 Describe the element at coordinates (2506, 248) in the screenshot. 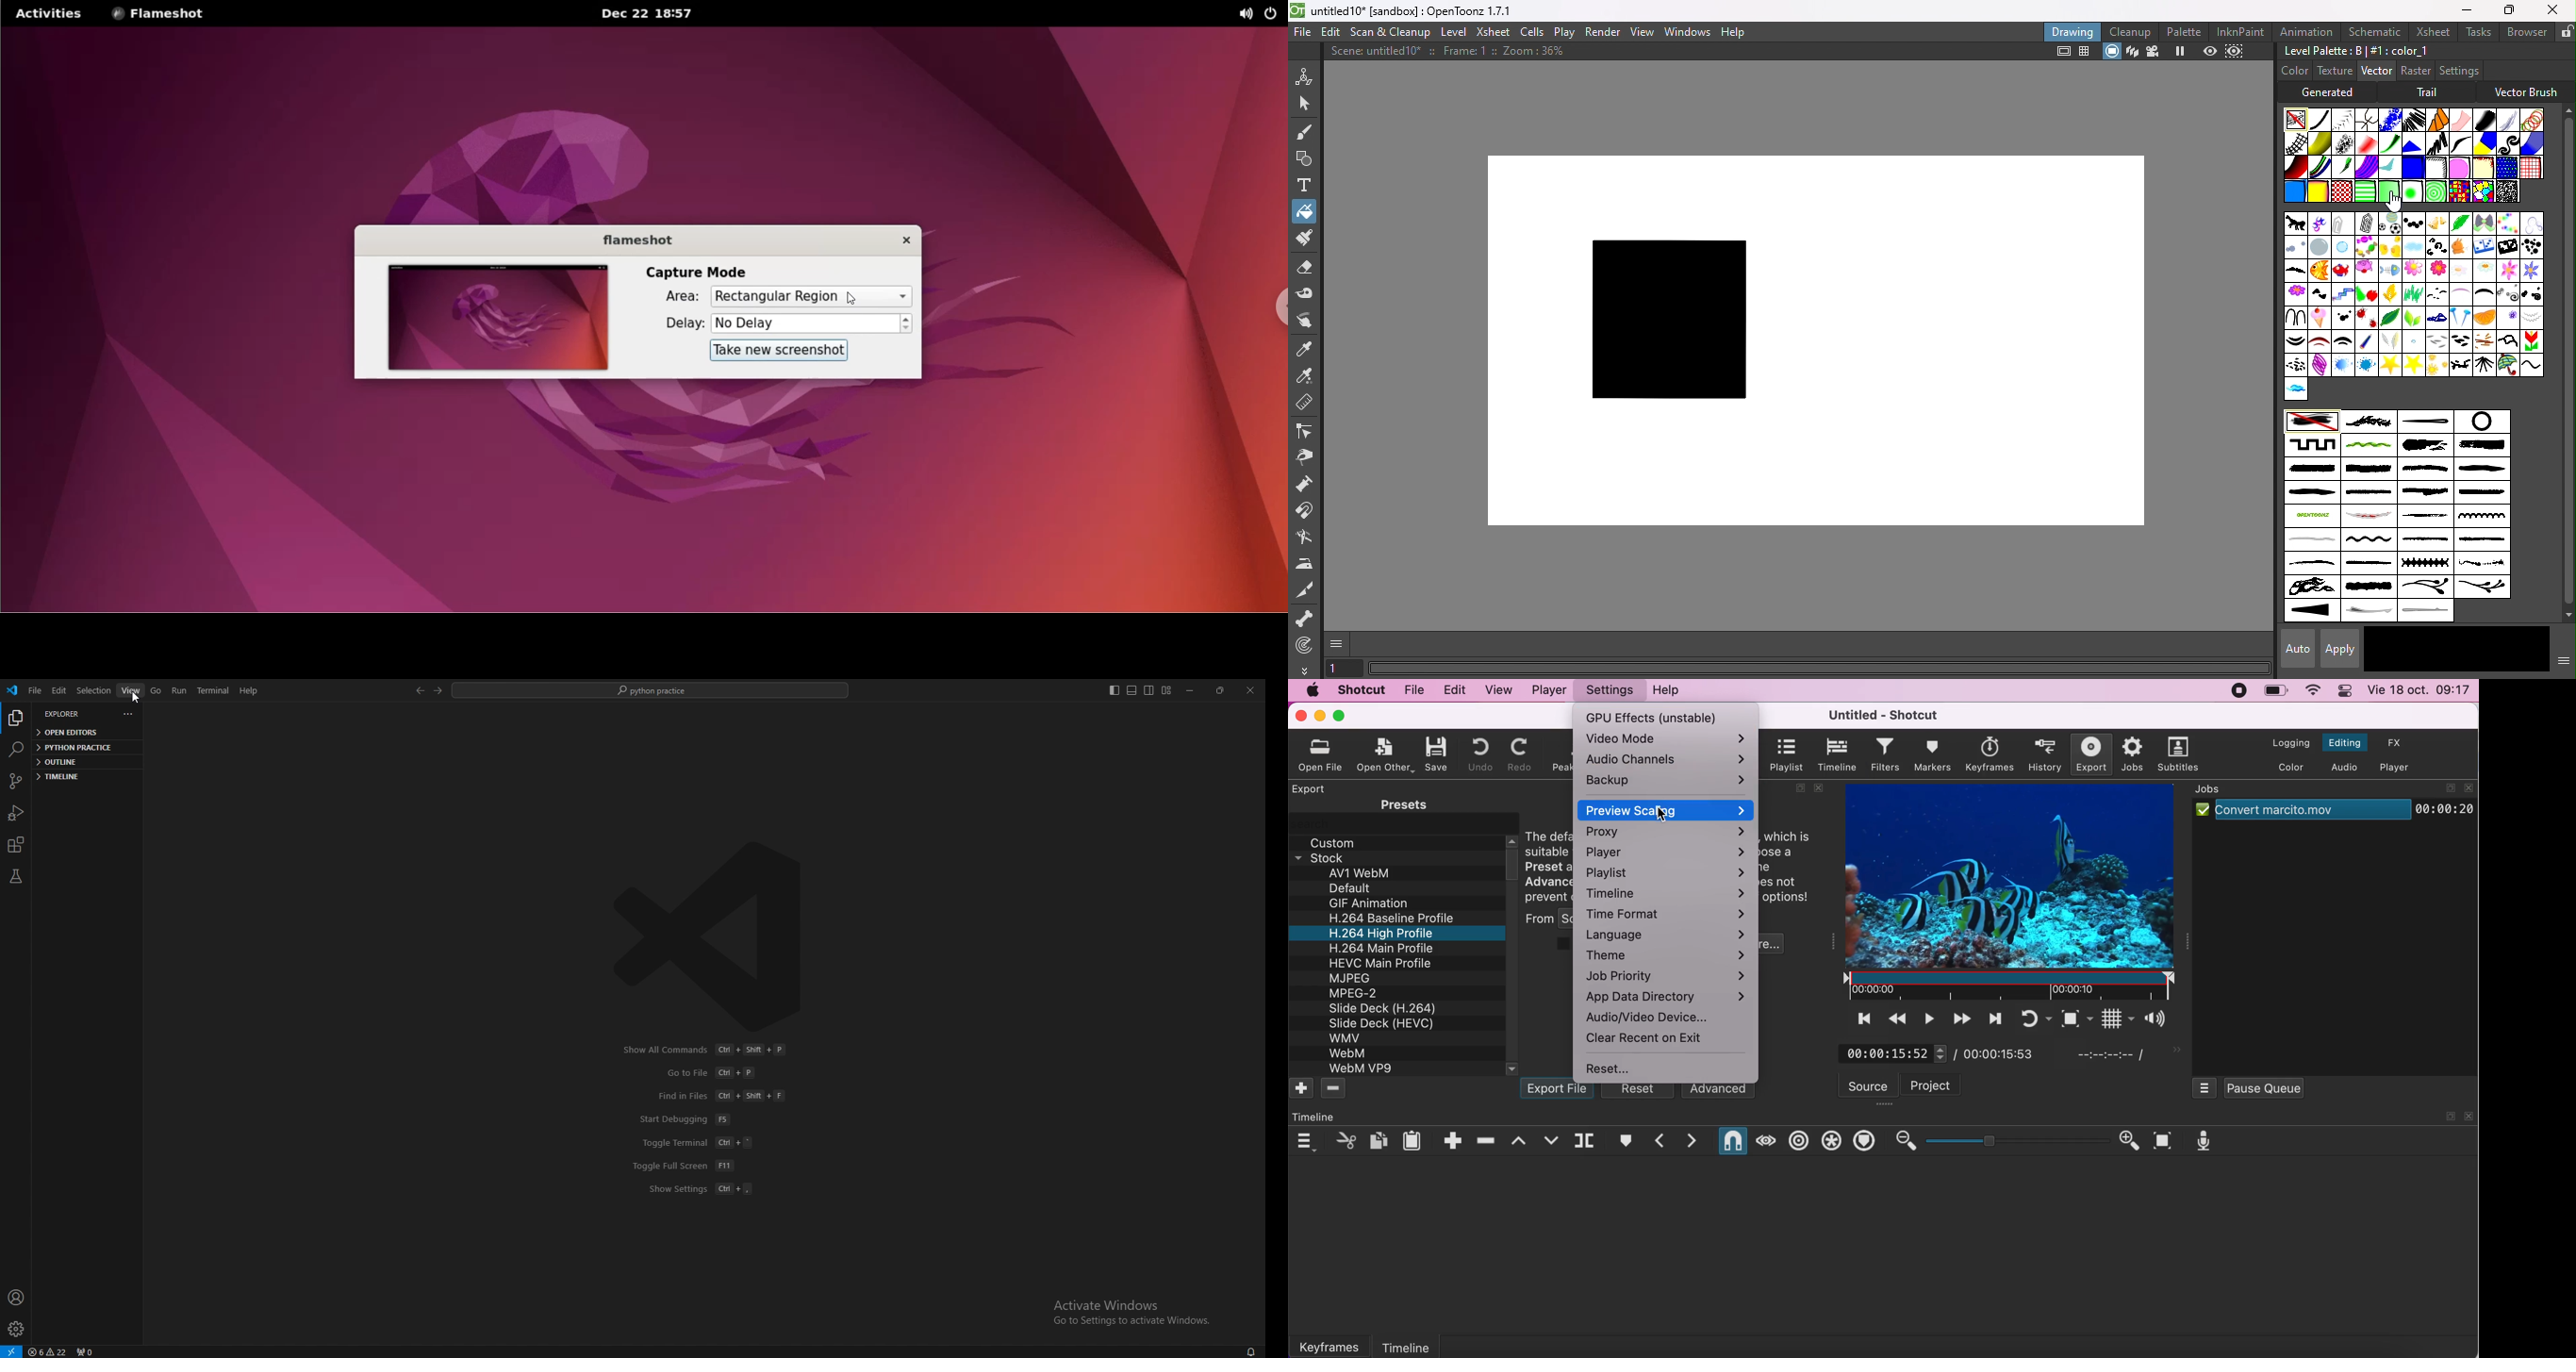

I see `Domino` at that location.